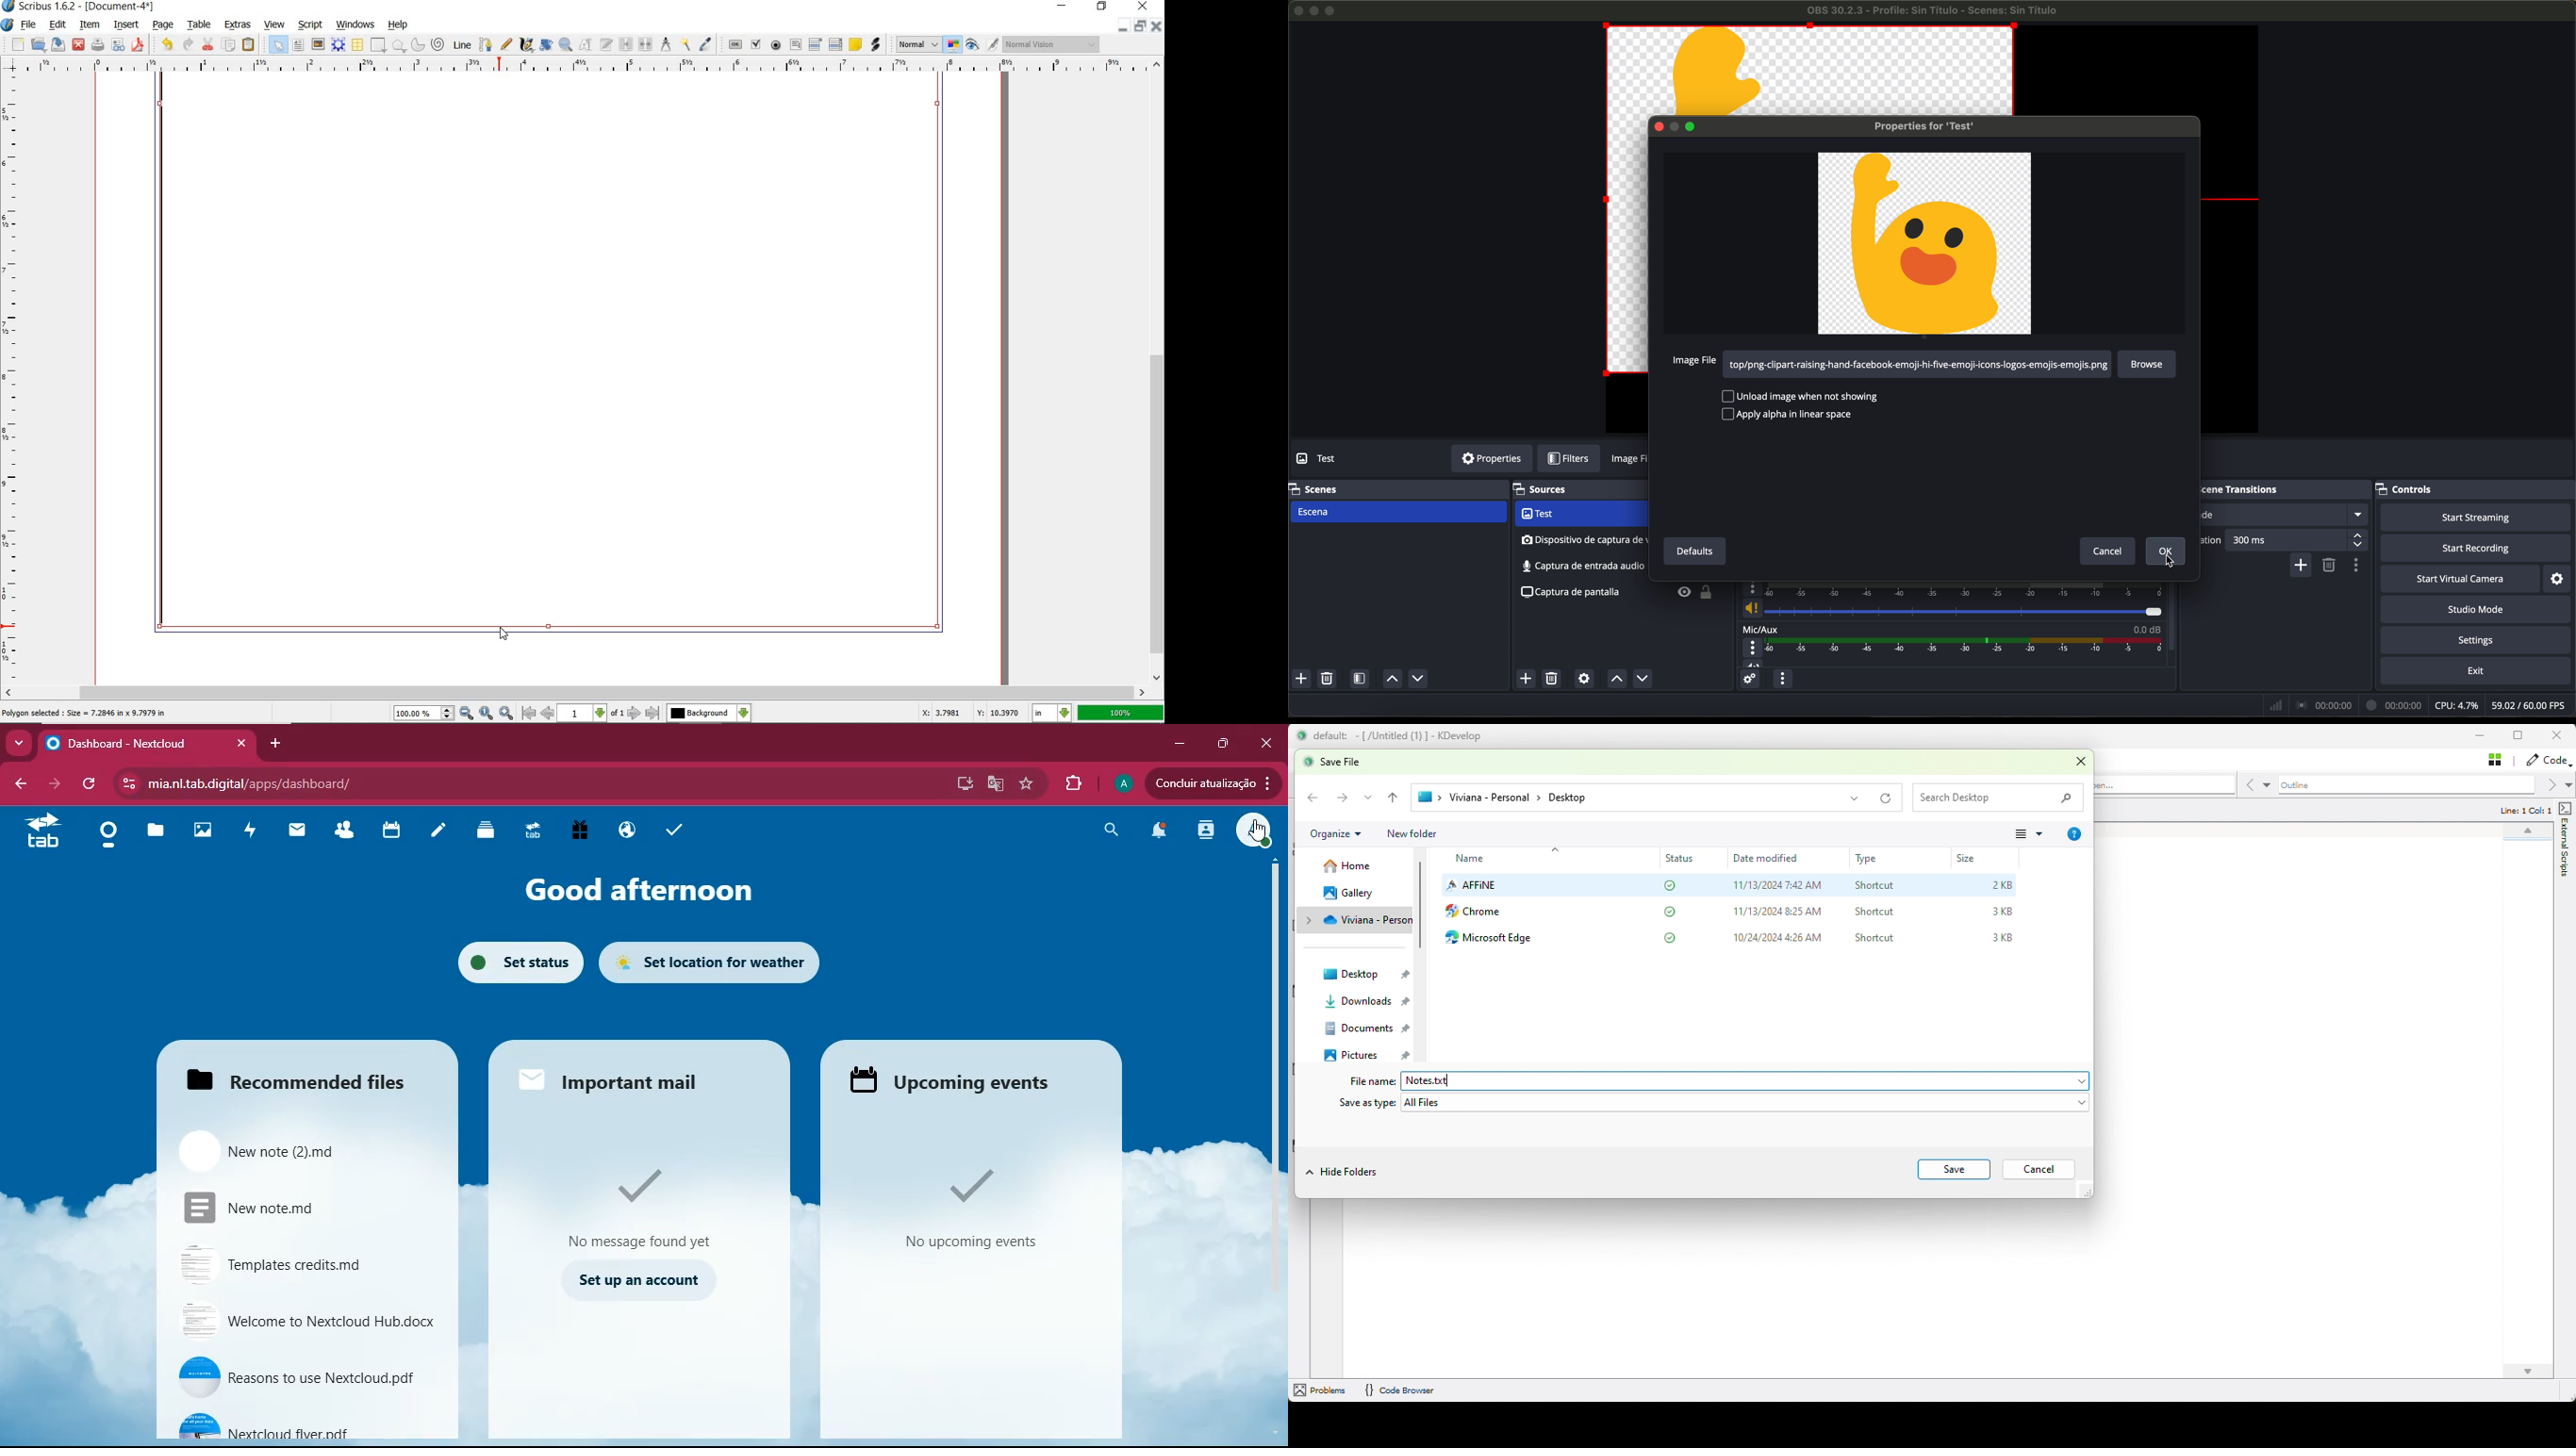  Describe the element at coordinates (237, 25) in the screenshot. I see `extras` at that location.